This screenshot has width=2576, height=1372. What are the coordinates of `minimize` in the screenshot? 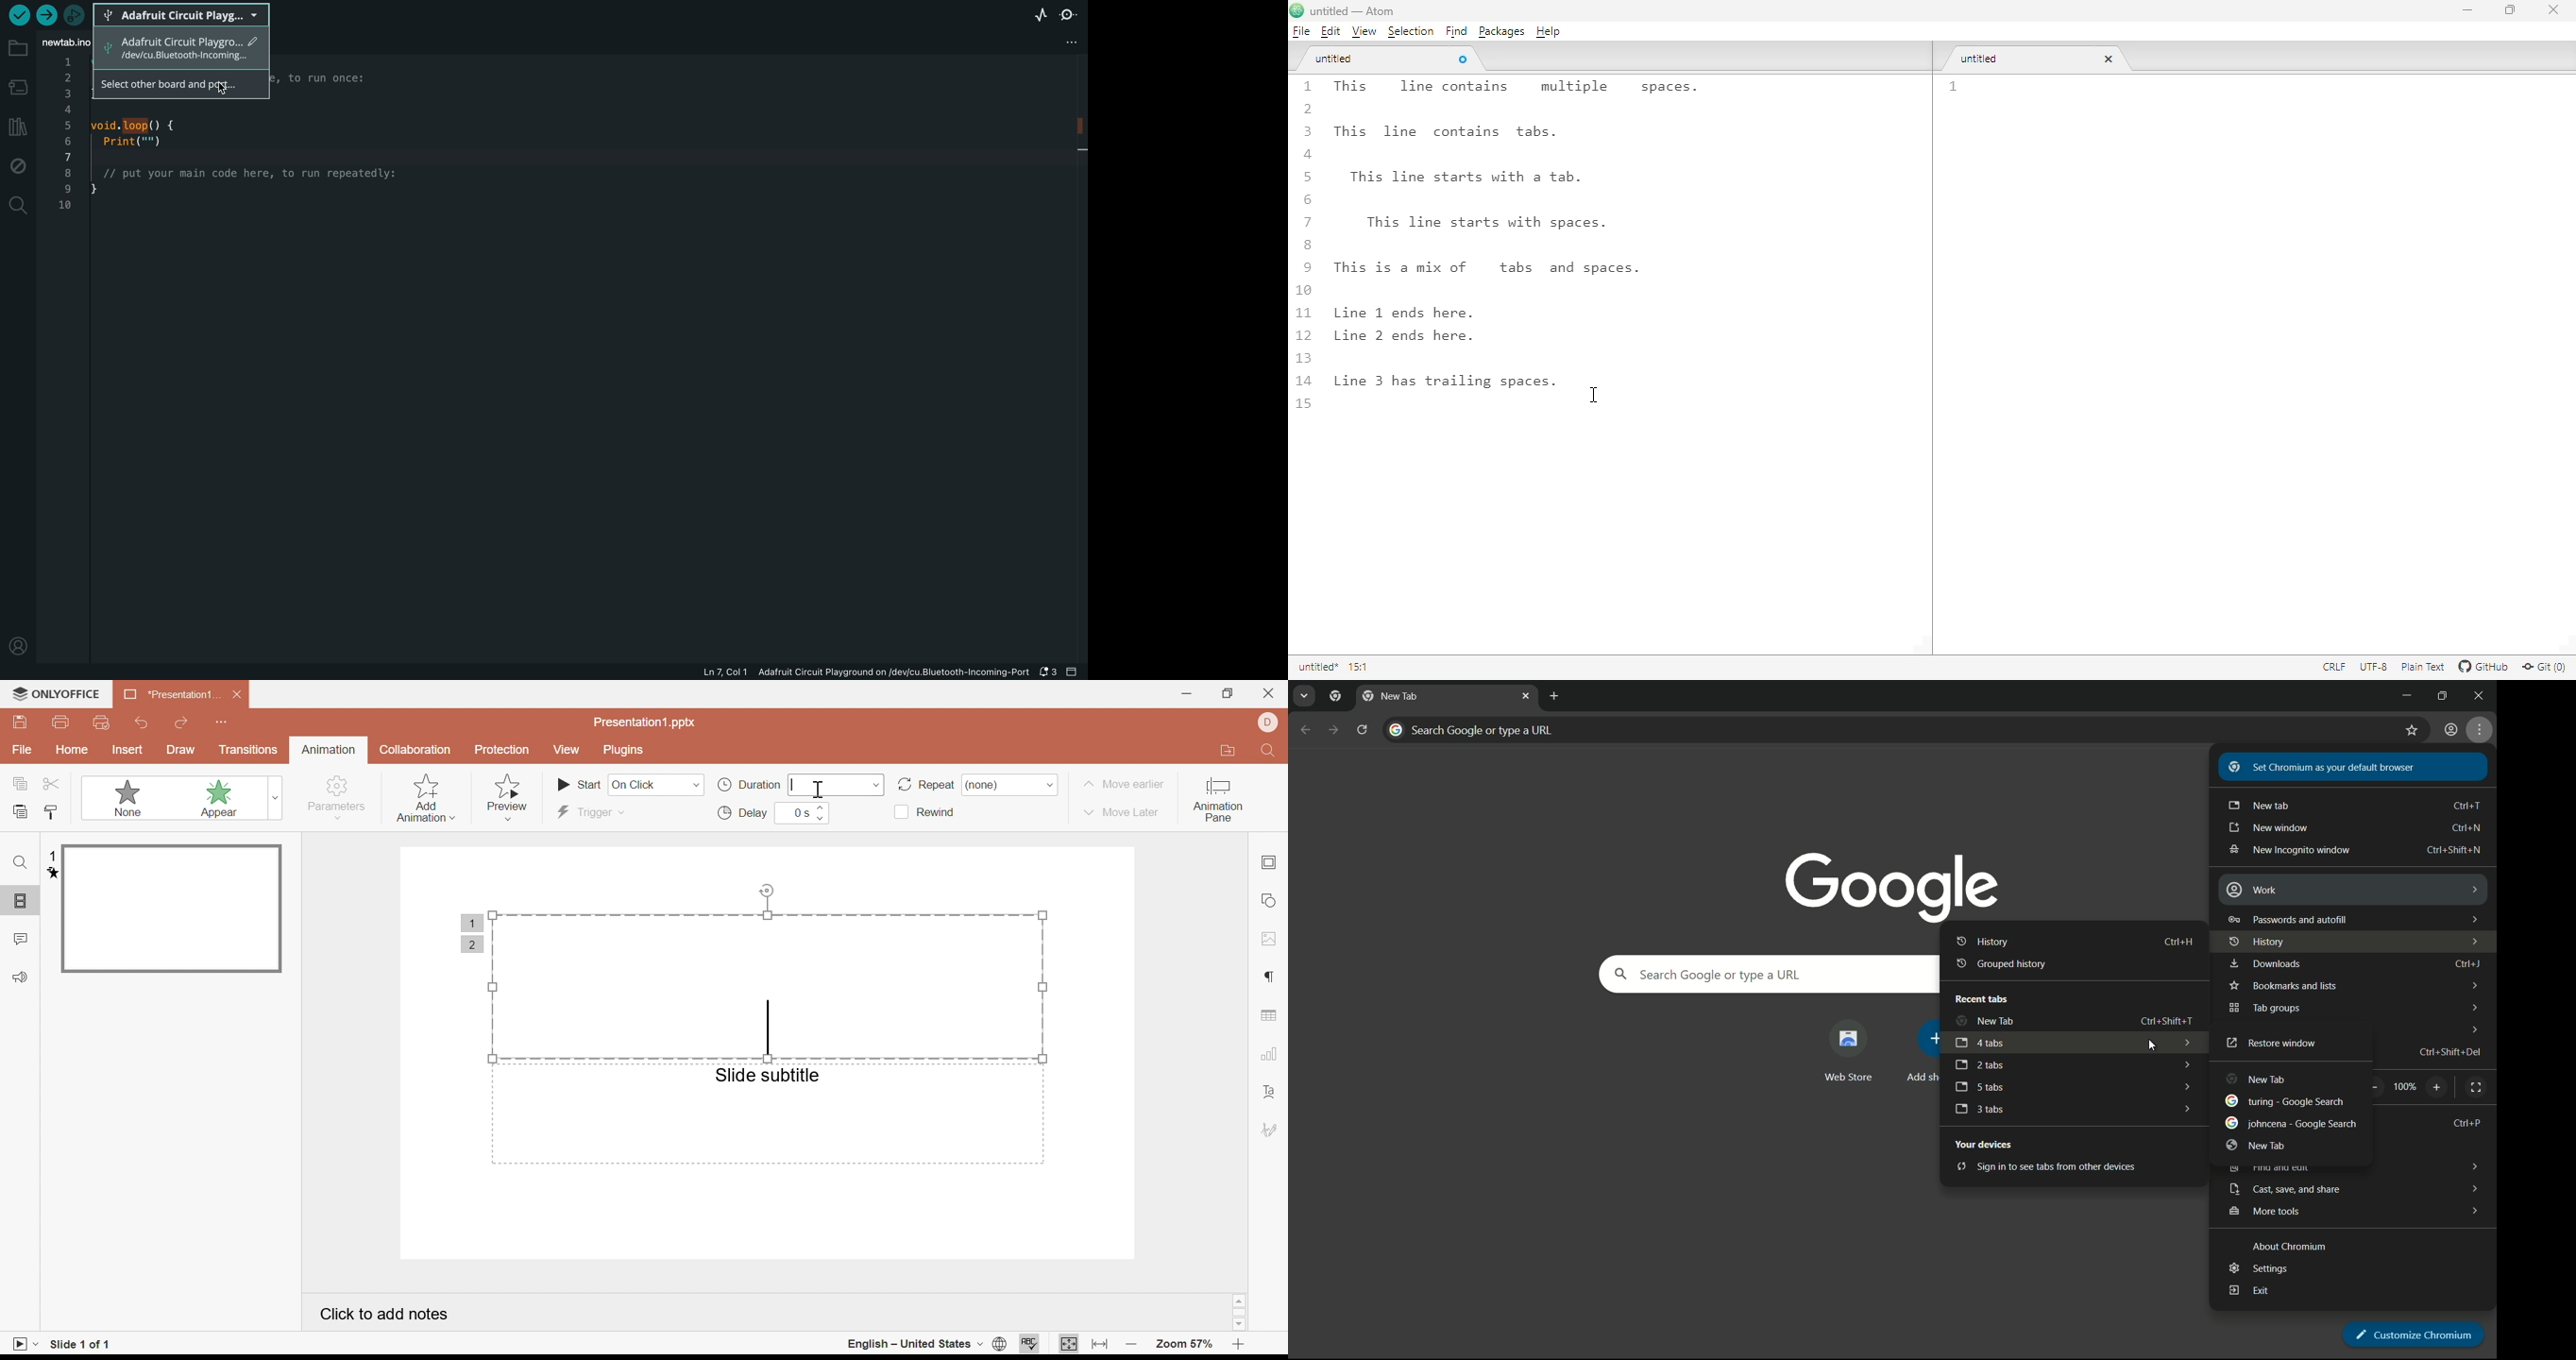 It's located at (1187, 694).